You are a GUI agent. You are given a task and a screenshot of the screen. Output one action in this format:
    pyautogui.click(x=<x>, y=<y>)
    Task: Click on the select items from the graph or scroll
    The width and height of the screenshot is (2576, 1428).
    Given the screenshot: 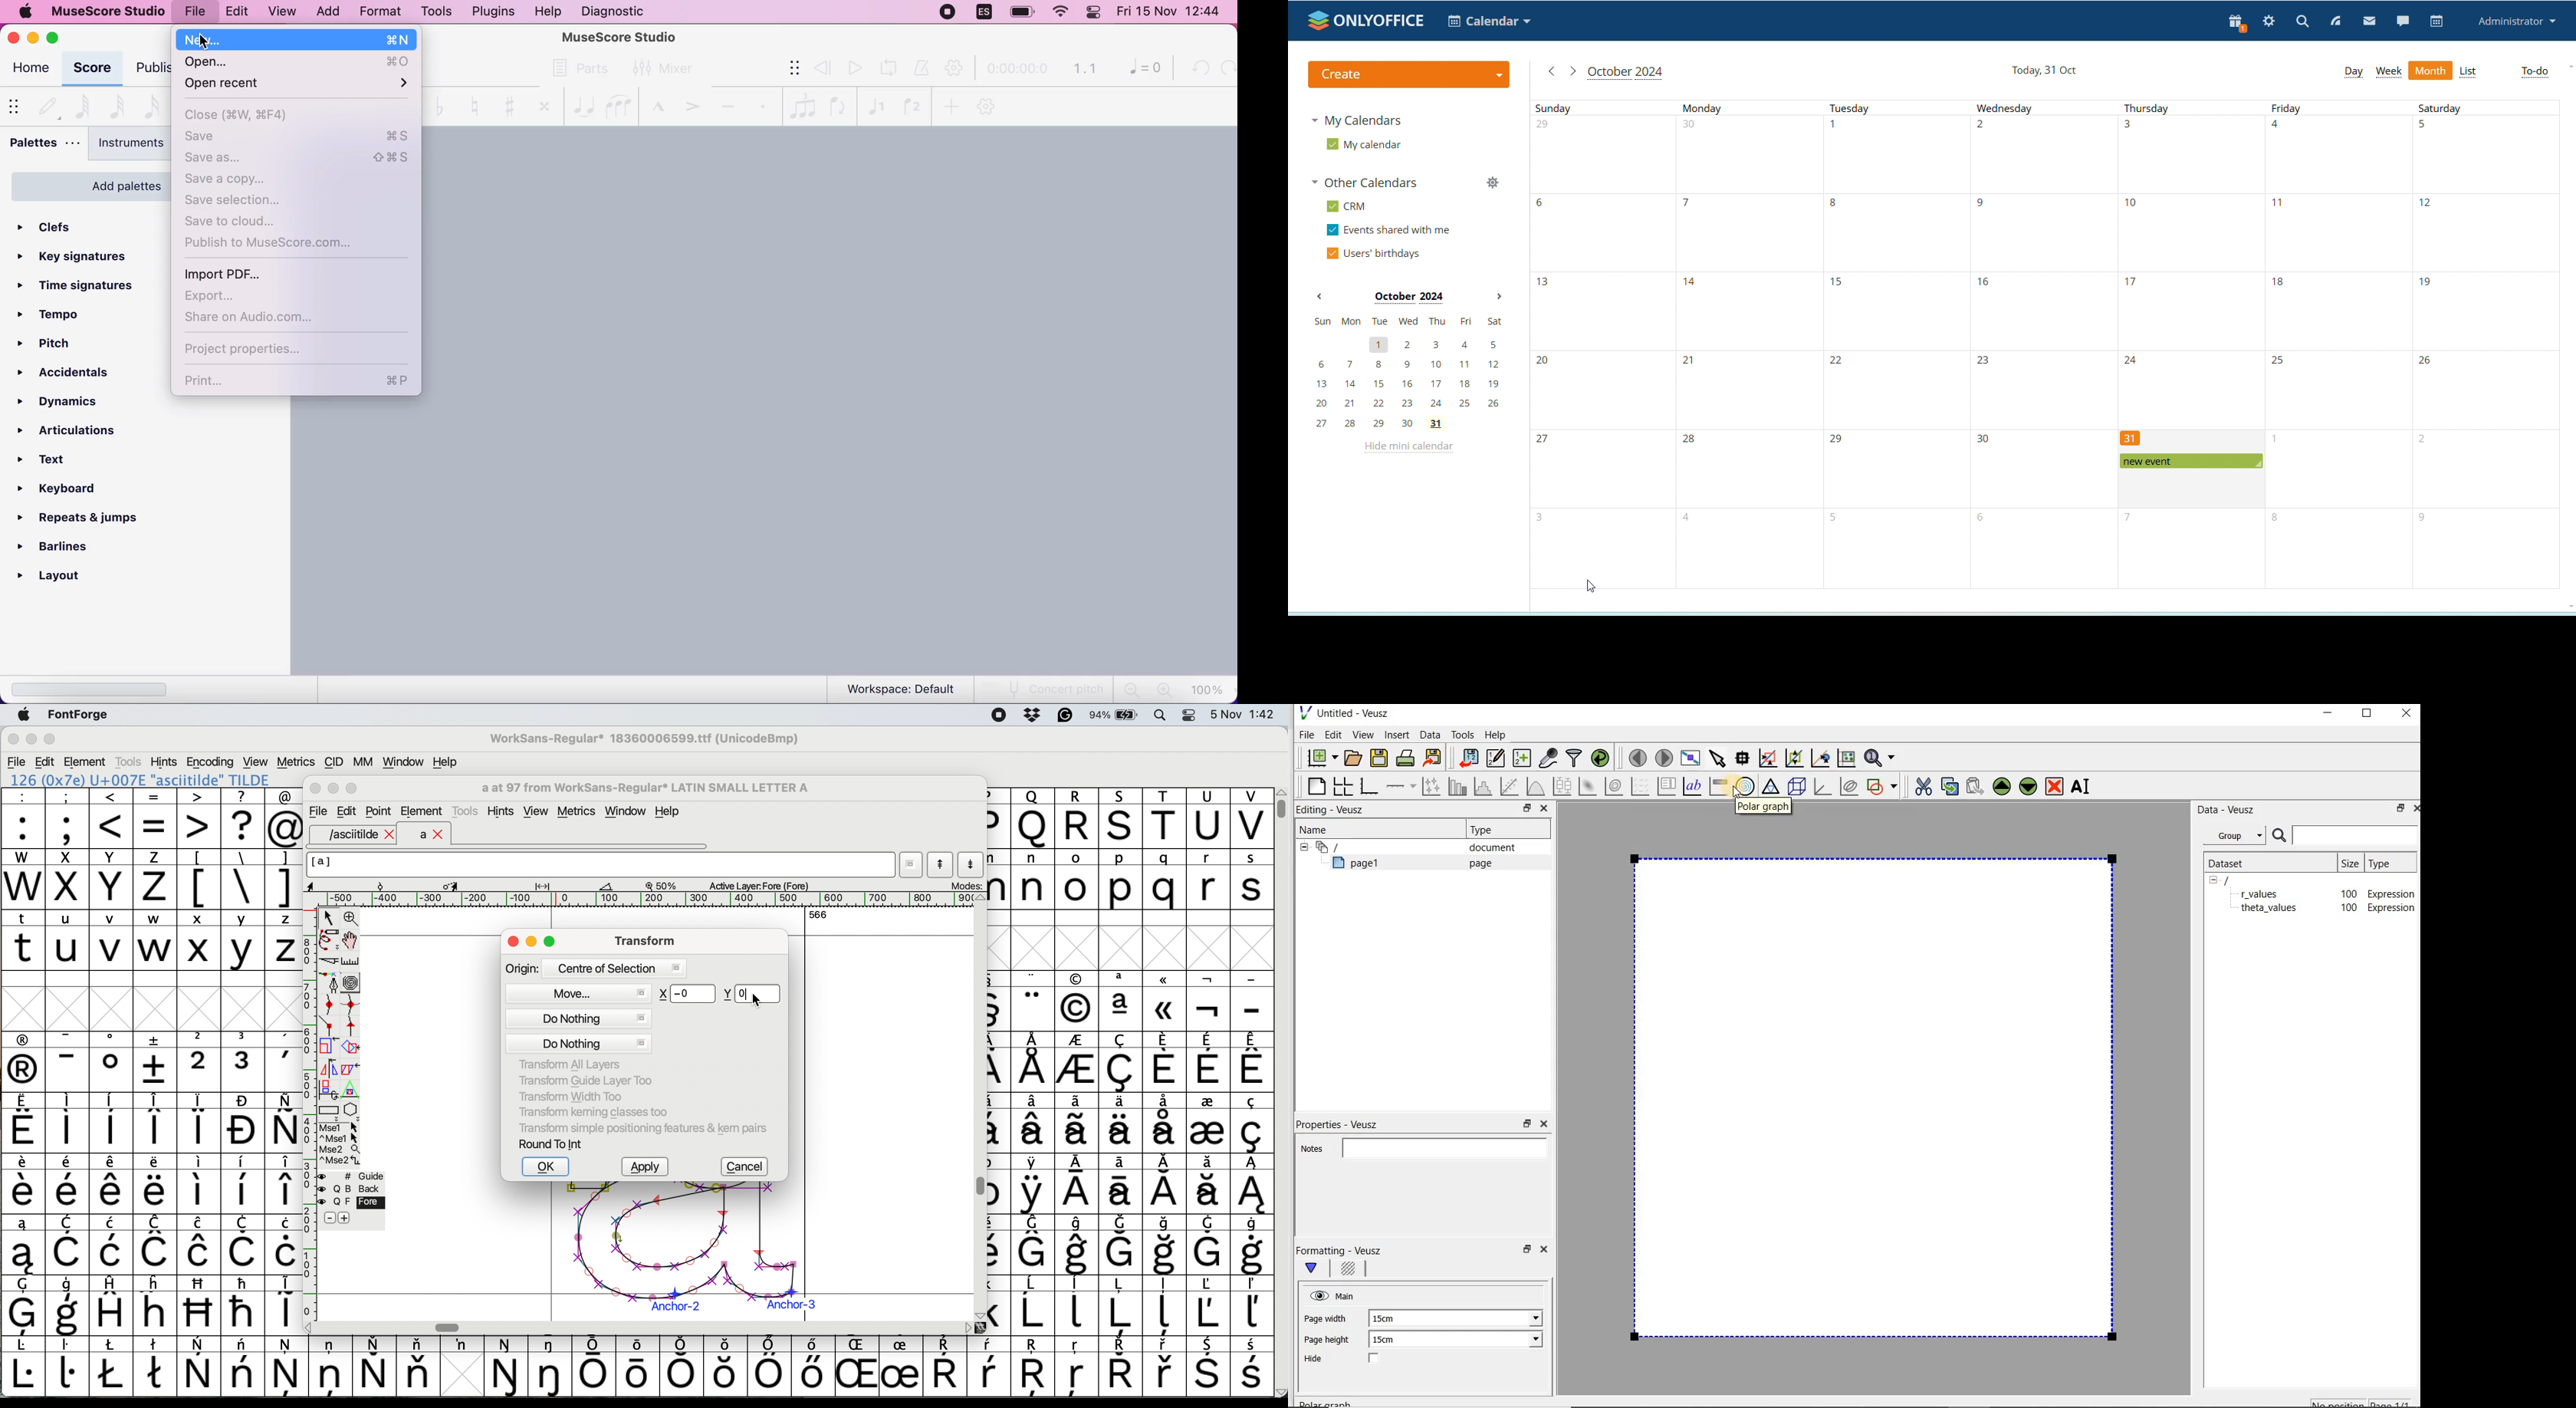 What is the action you would take?
    pyautogui.click(x=1717, y=757)
    